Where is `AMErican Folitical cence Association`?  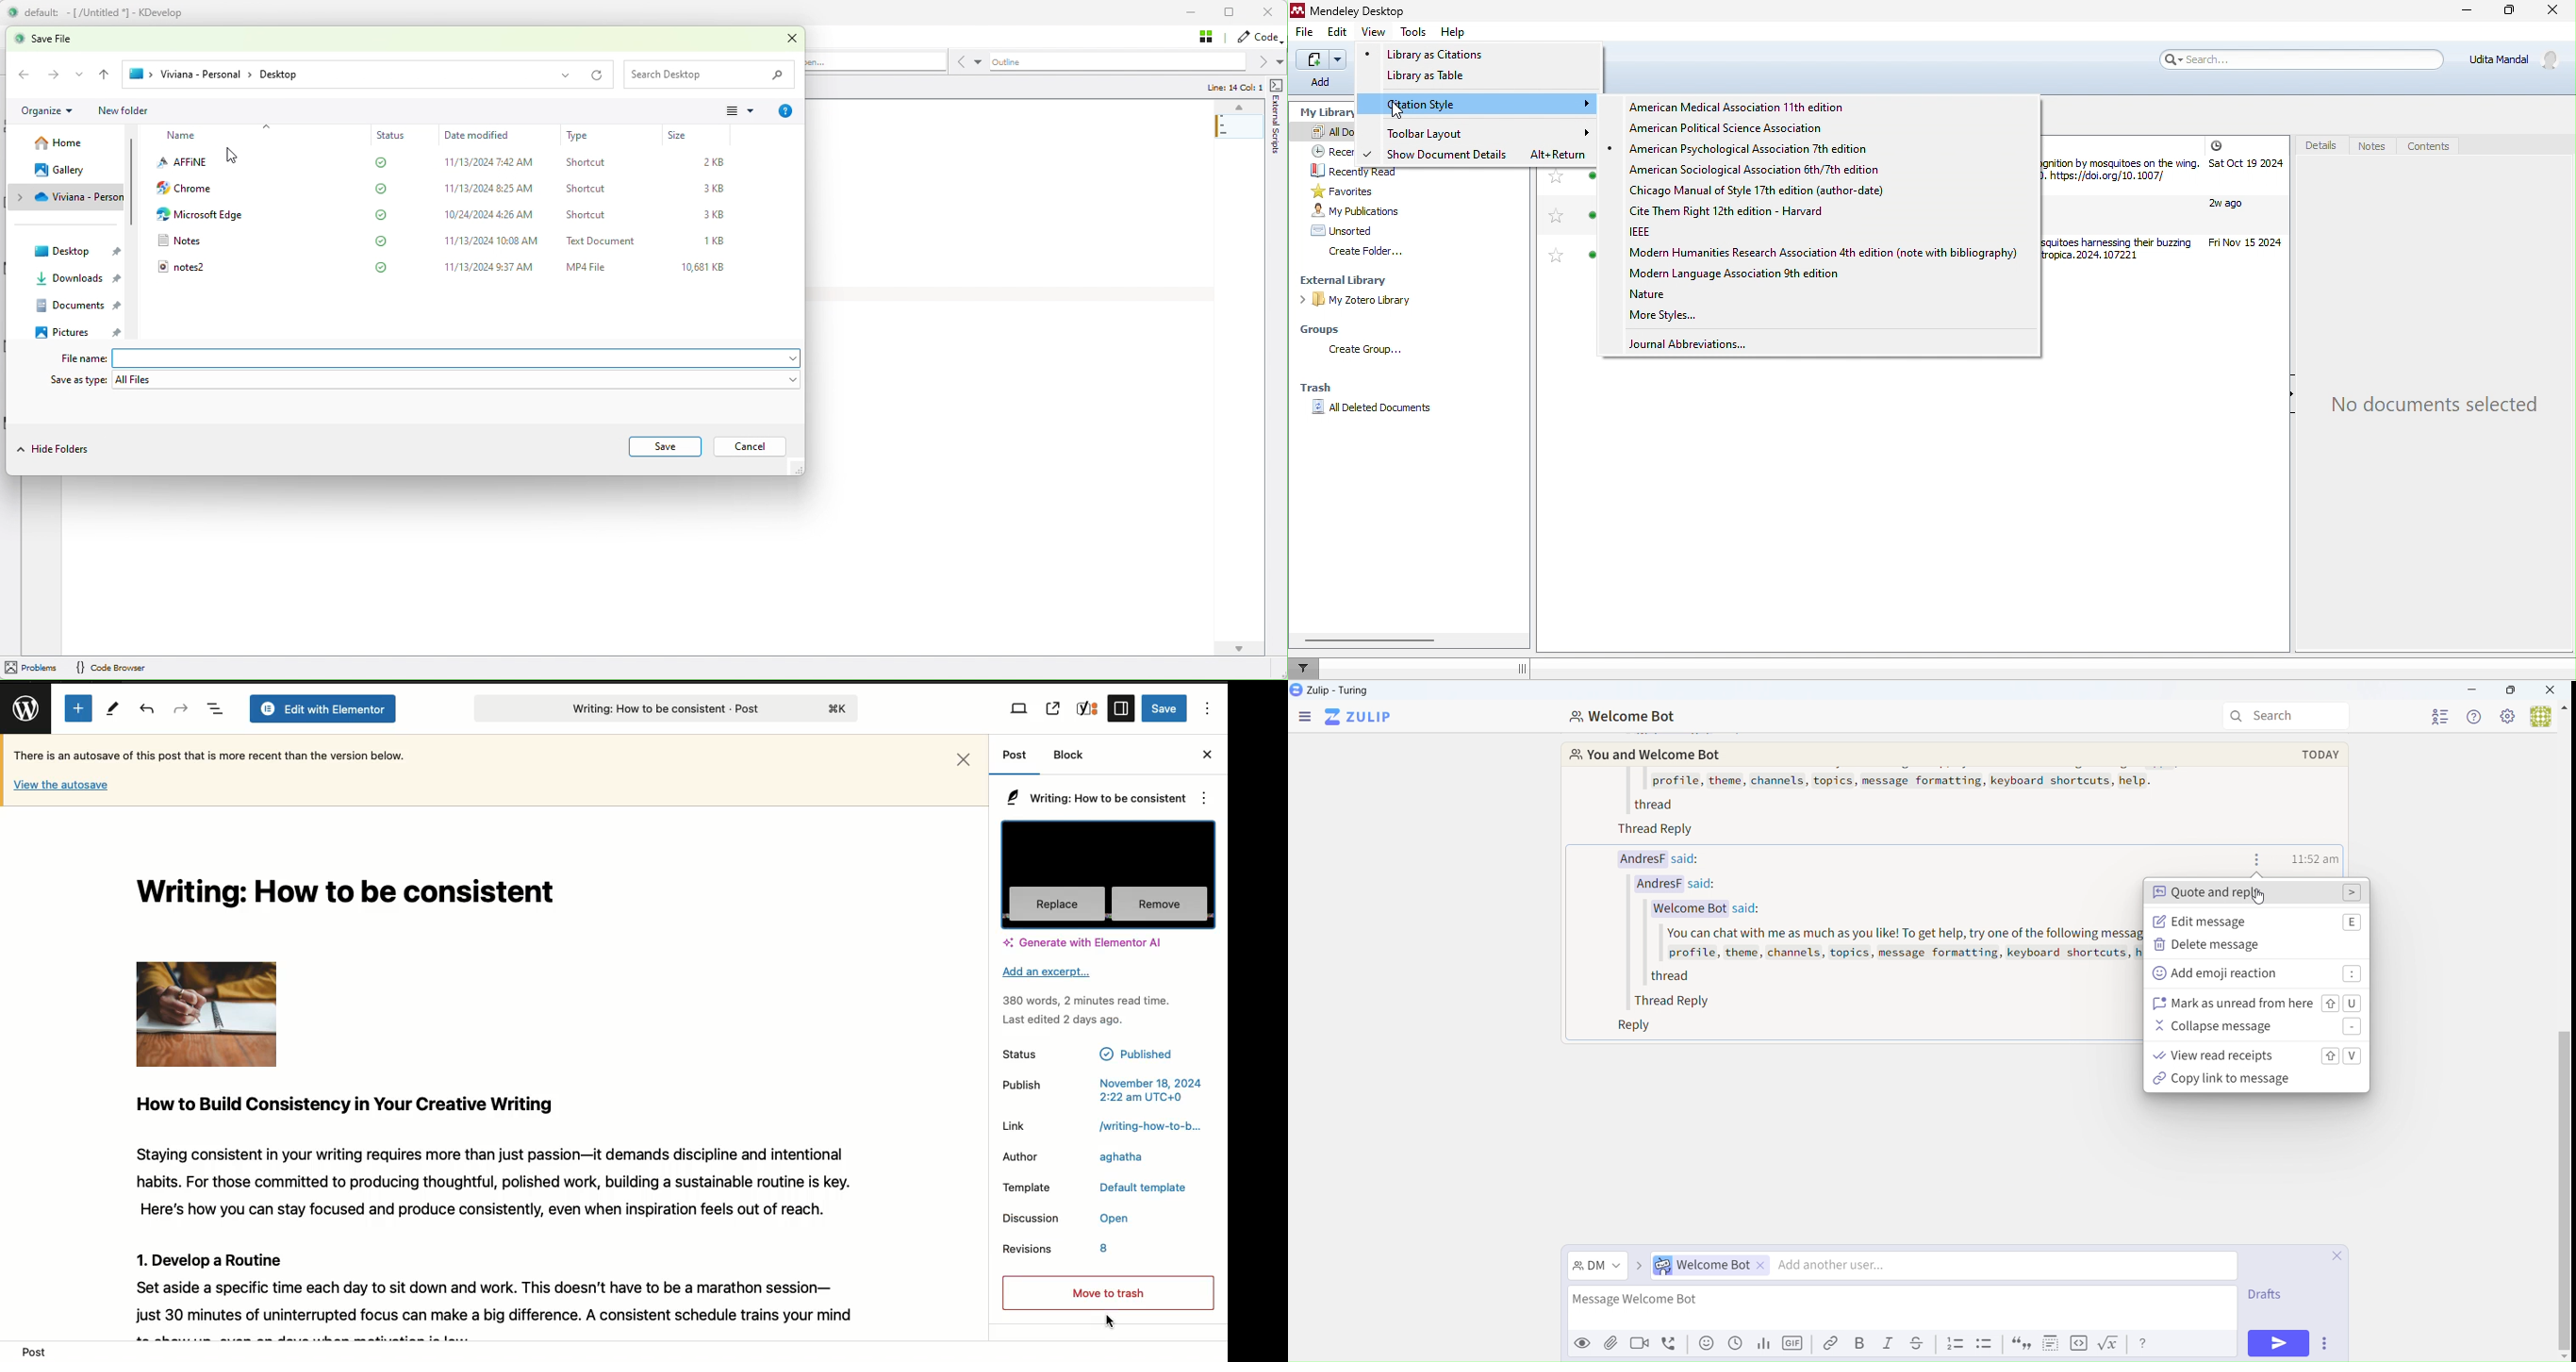 AMErican Folitical cence Association is located at coordinates (1735, 127).